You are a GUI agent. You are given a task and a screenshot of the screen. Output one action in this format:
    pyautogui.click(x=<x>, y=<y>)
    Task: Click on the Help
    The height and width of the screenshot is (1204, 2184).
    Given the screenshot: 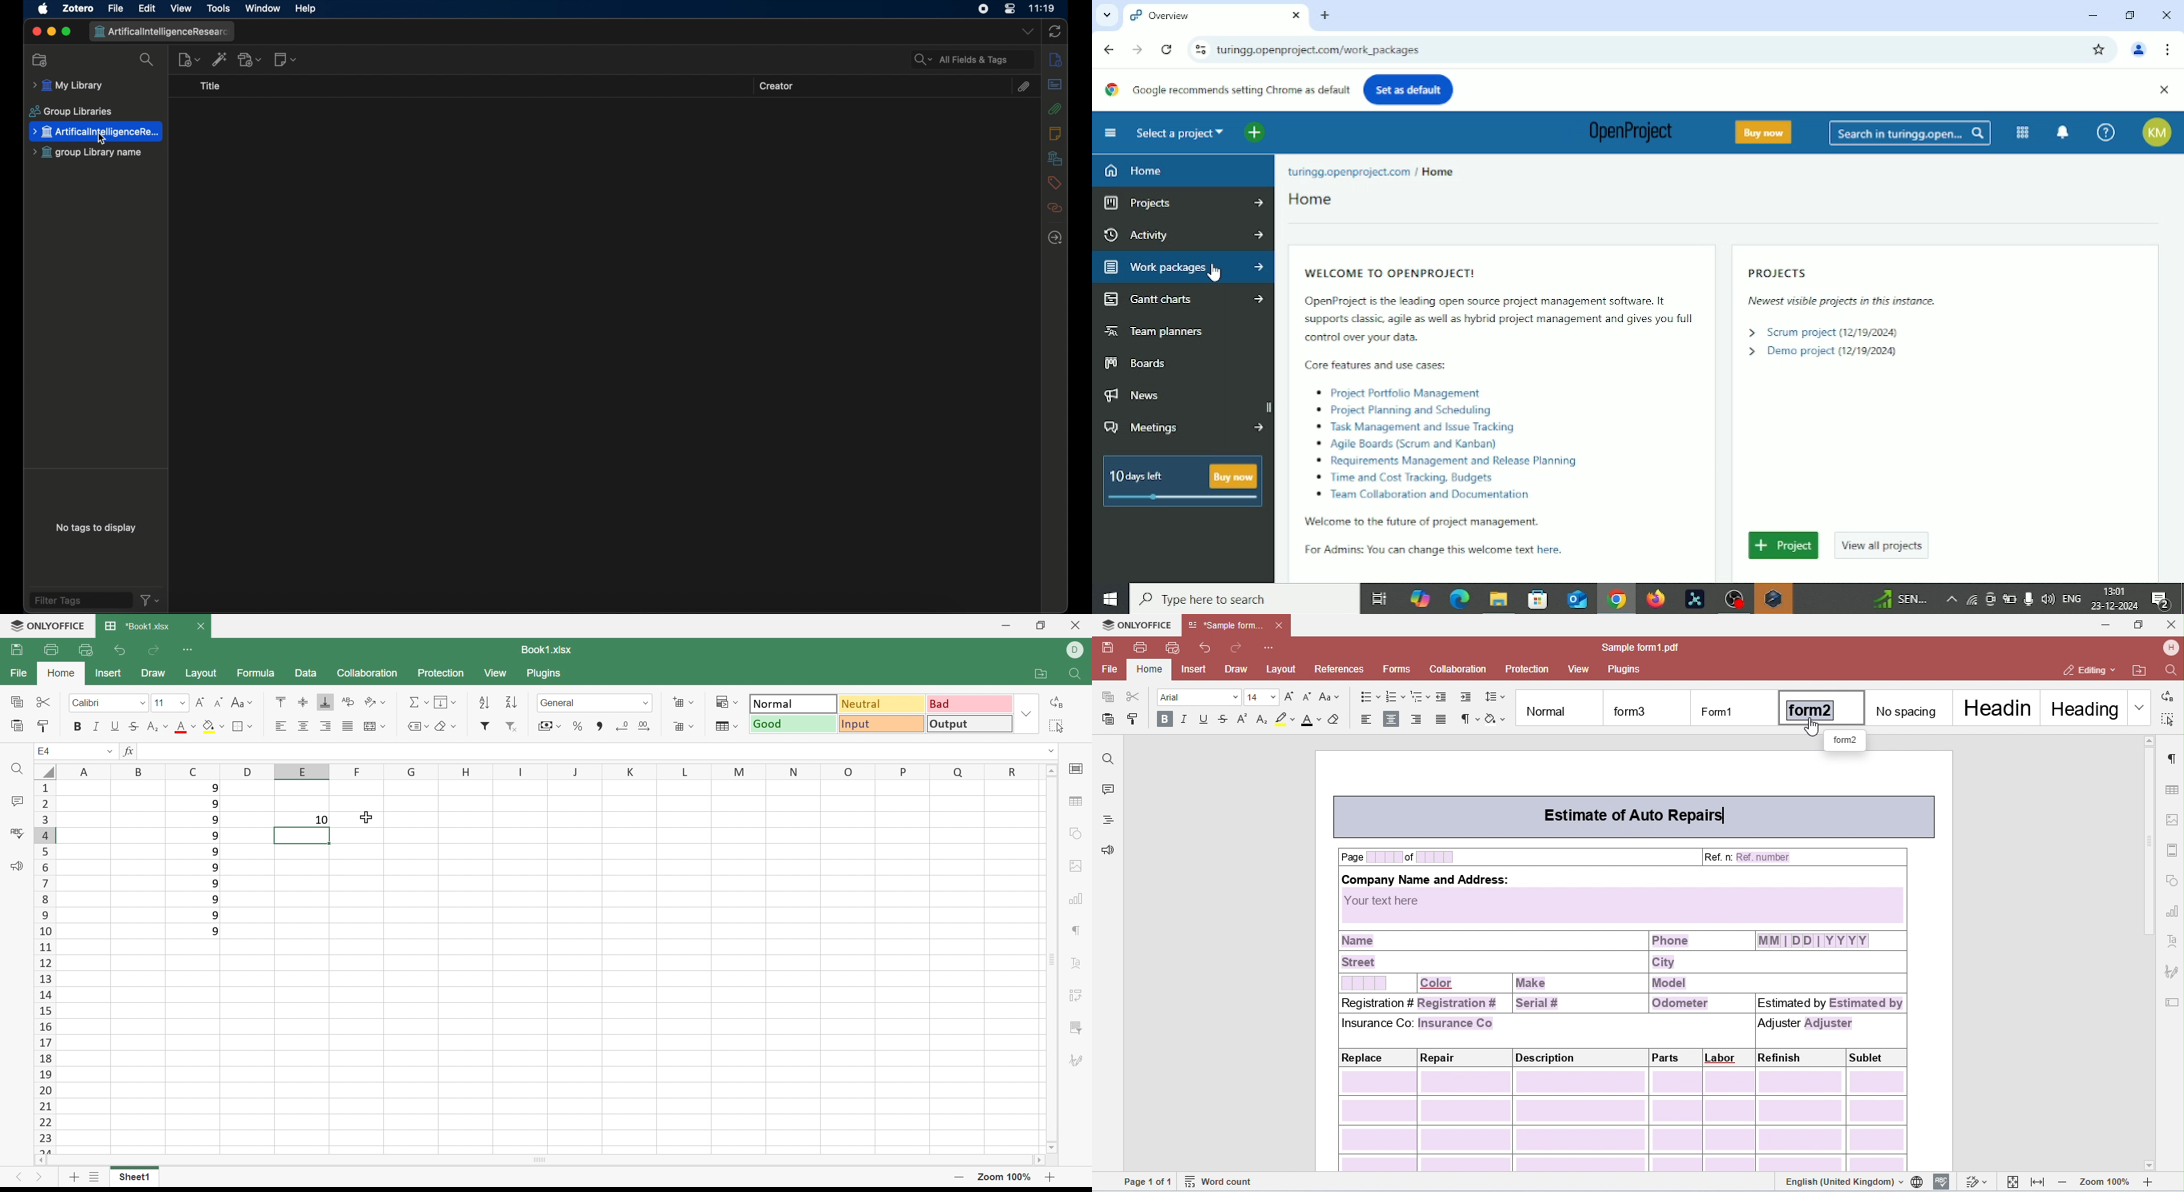 What is the action you would take?
    pyautogui.click(x=2106, y=132)
    